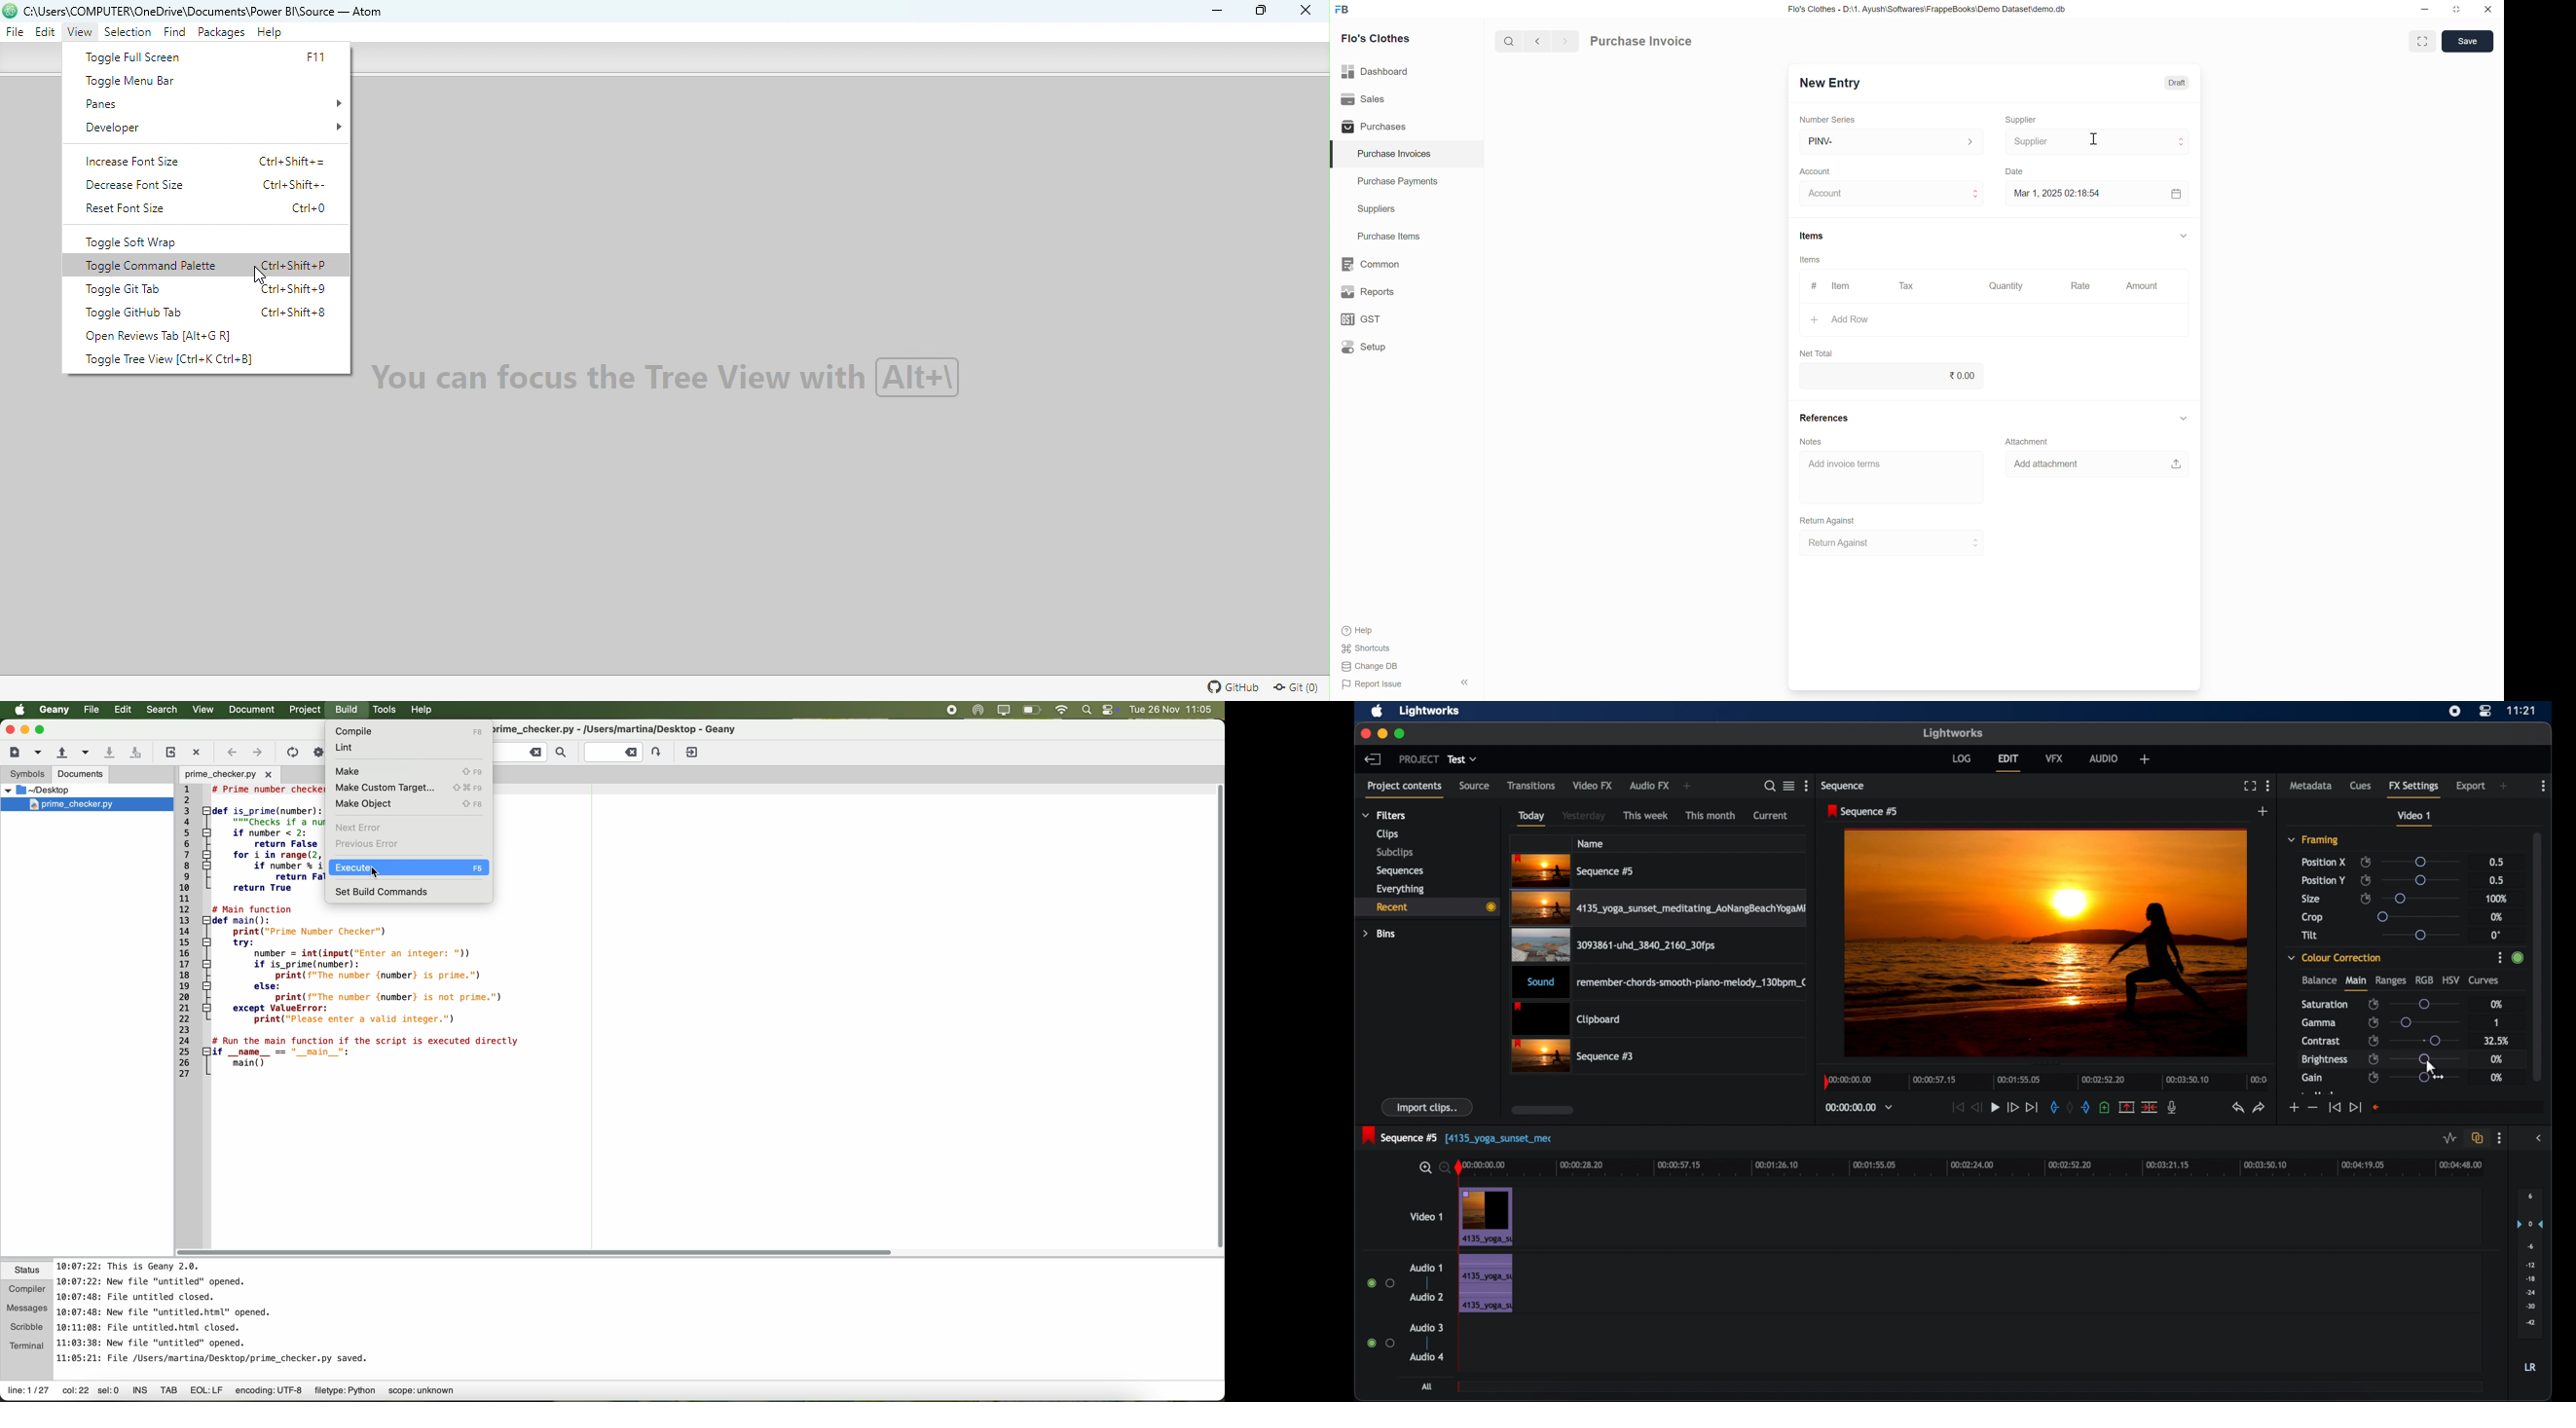 The height and width of the screenshot is (1428, 2576). What do you see at coordinates (251, 934) in the screenshot?
I see `prime number checker code` at bounding box center [251, 934].